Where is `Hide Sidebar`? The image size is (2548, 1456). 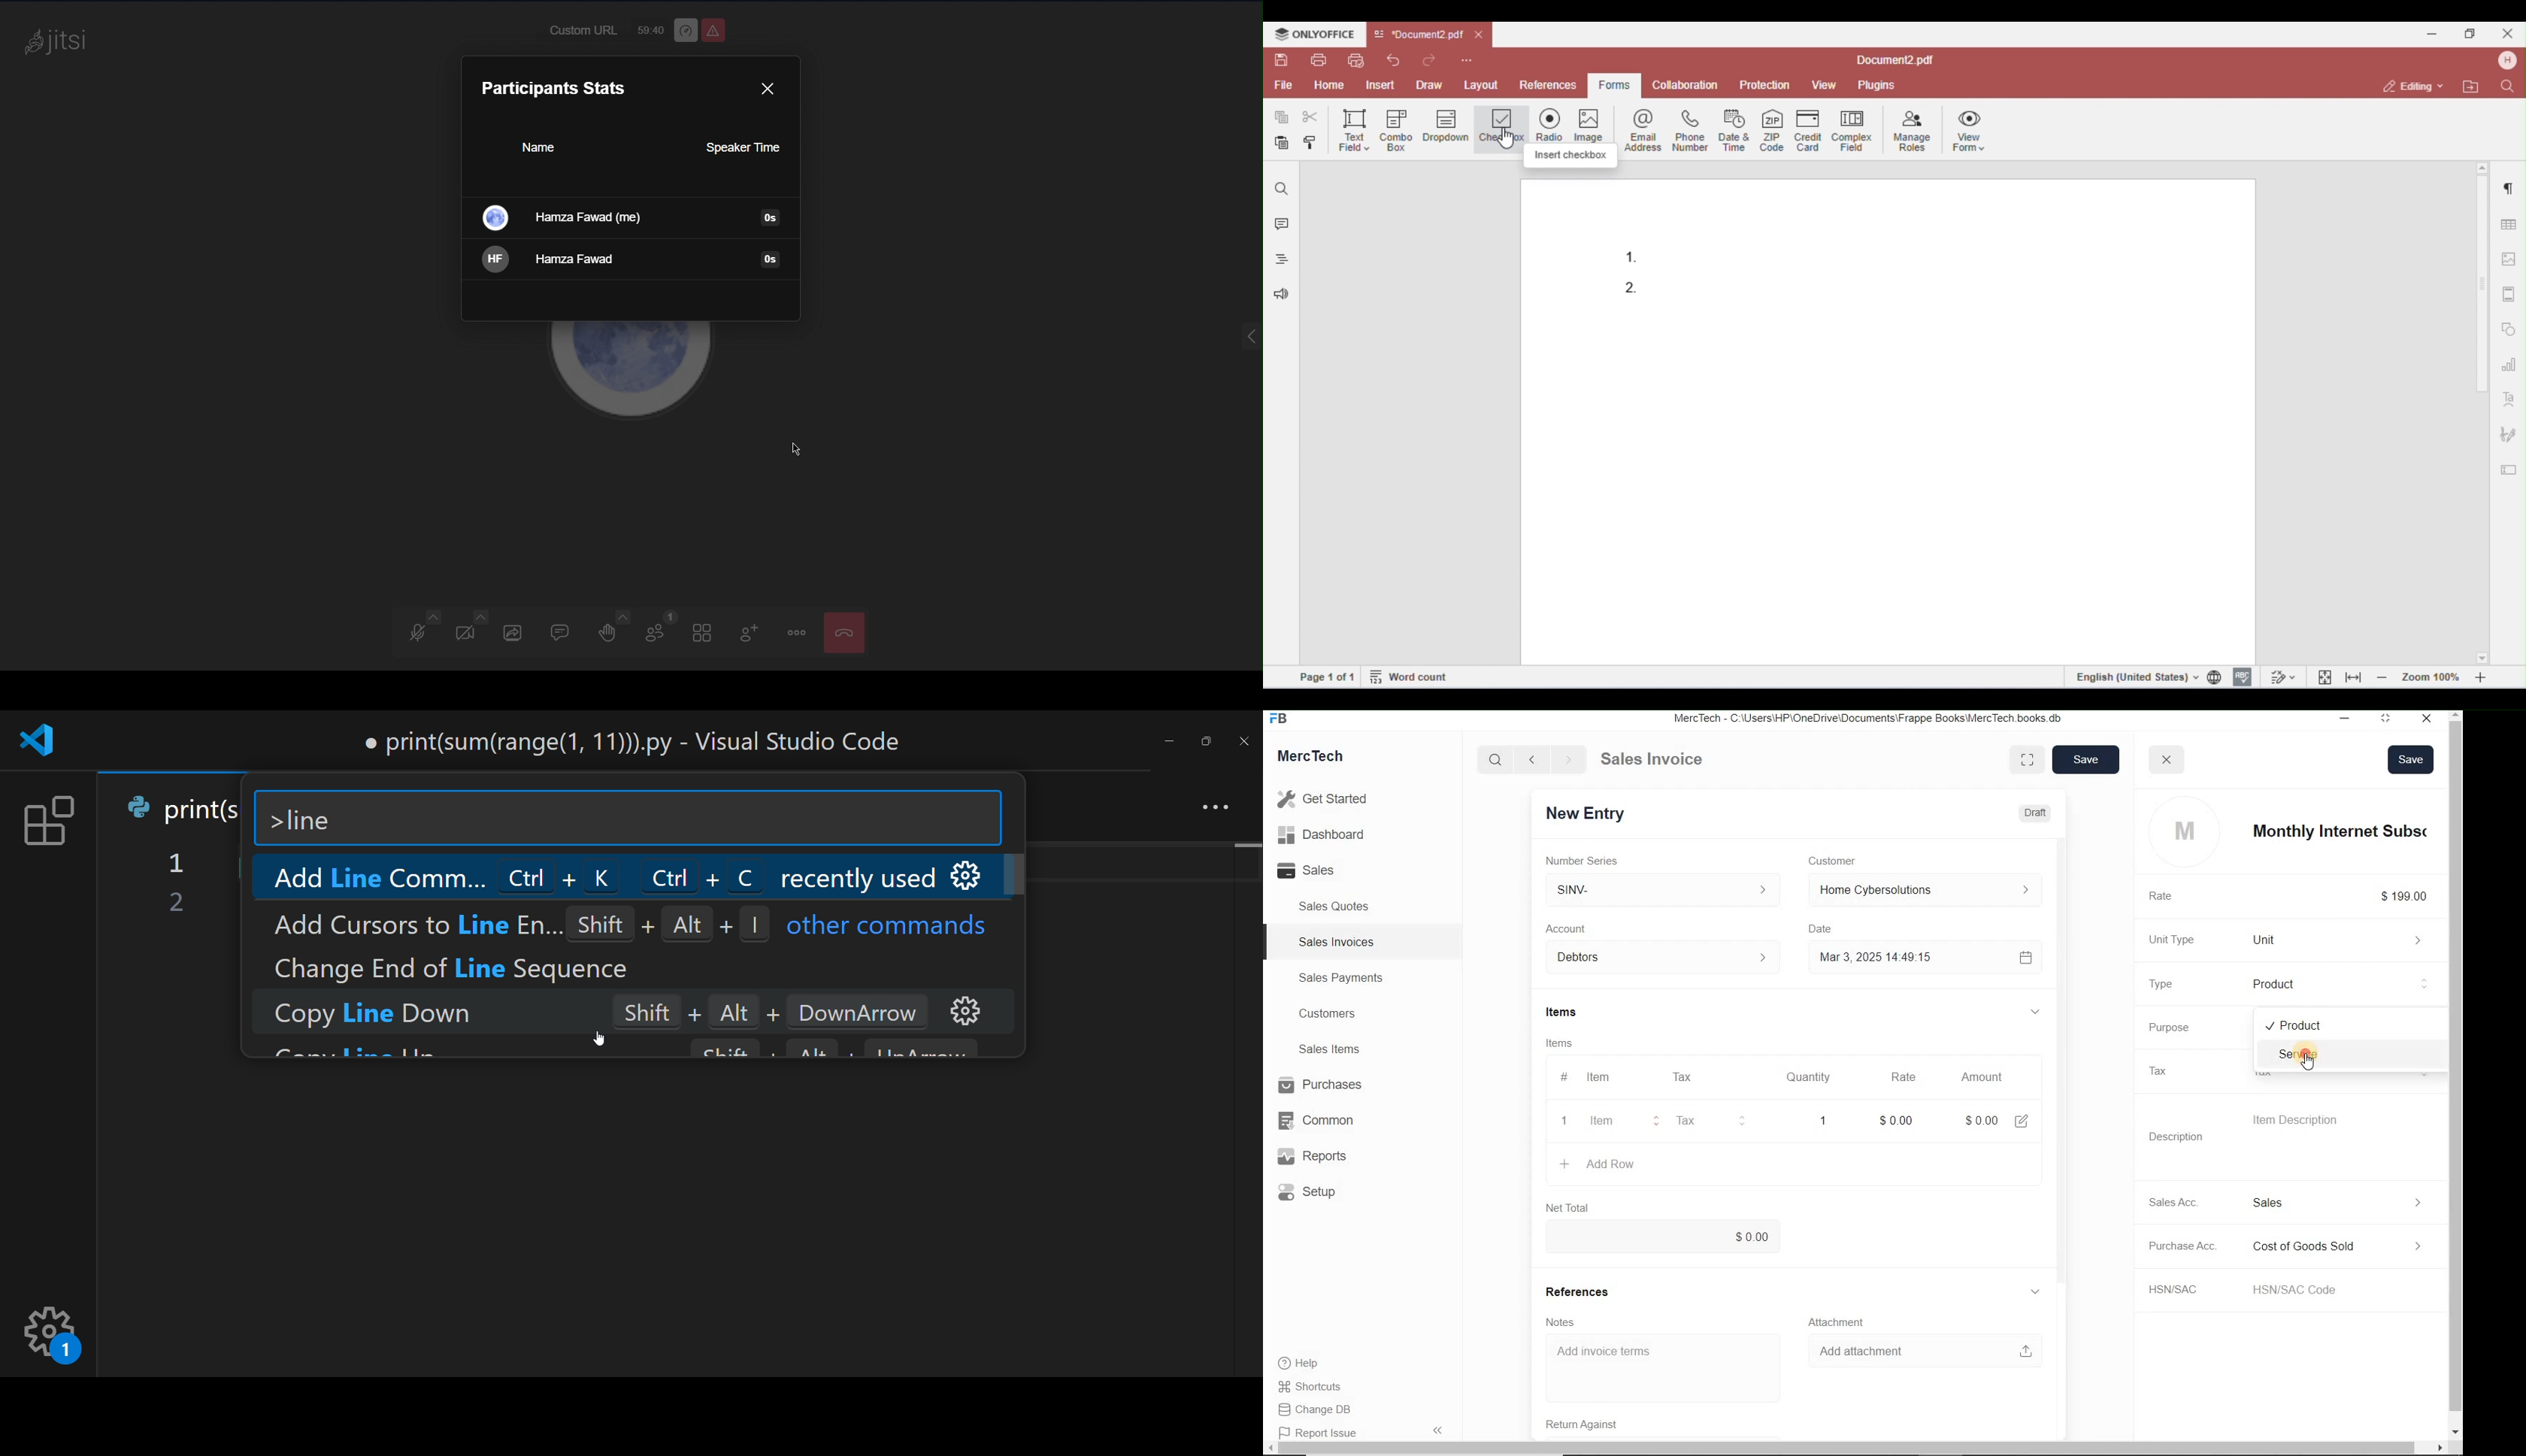
Hide Sidebar is located at coordinates (1437, 1430).